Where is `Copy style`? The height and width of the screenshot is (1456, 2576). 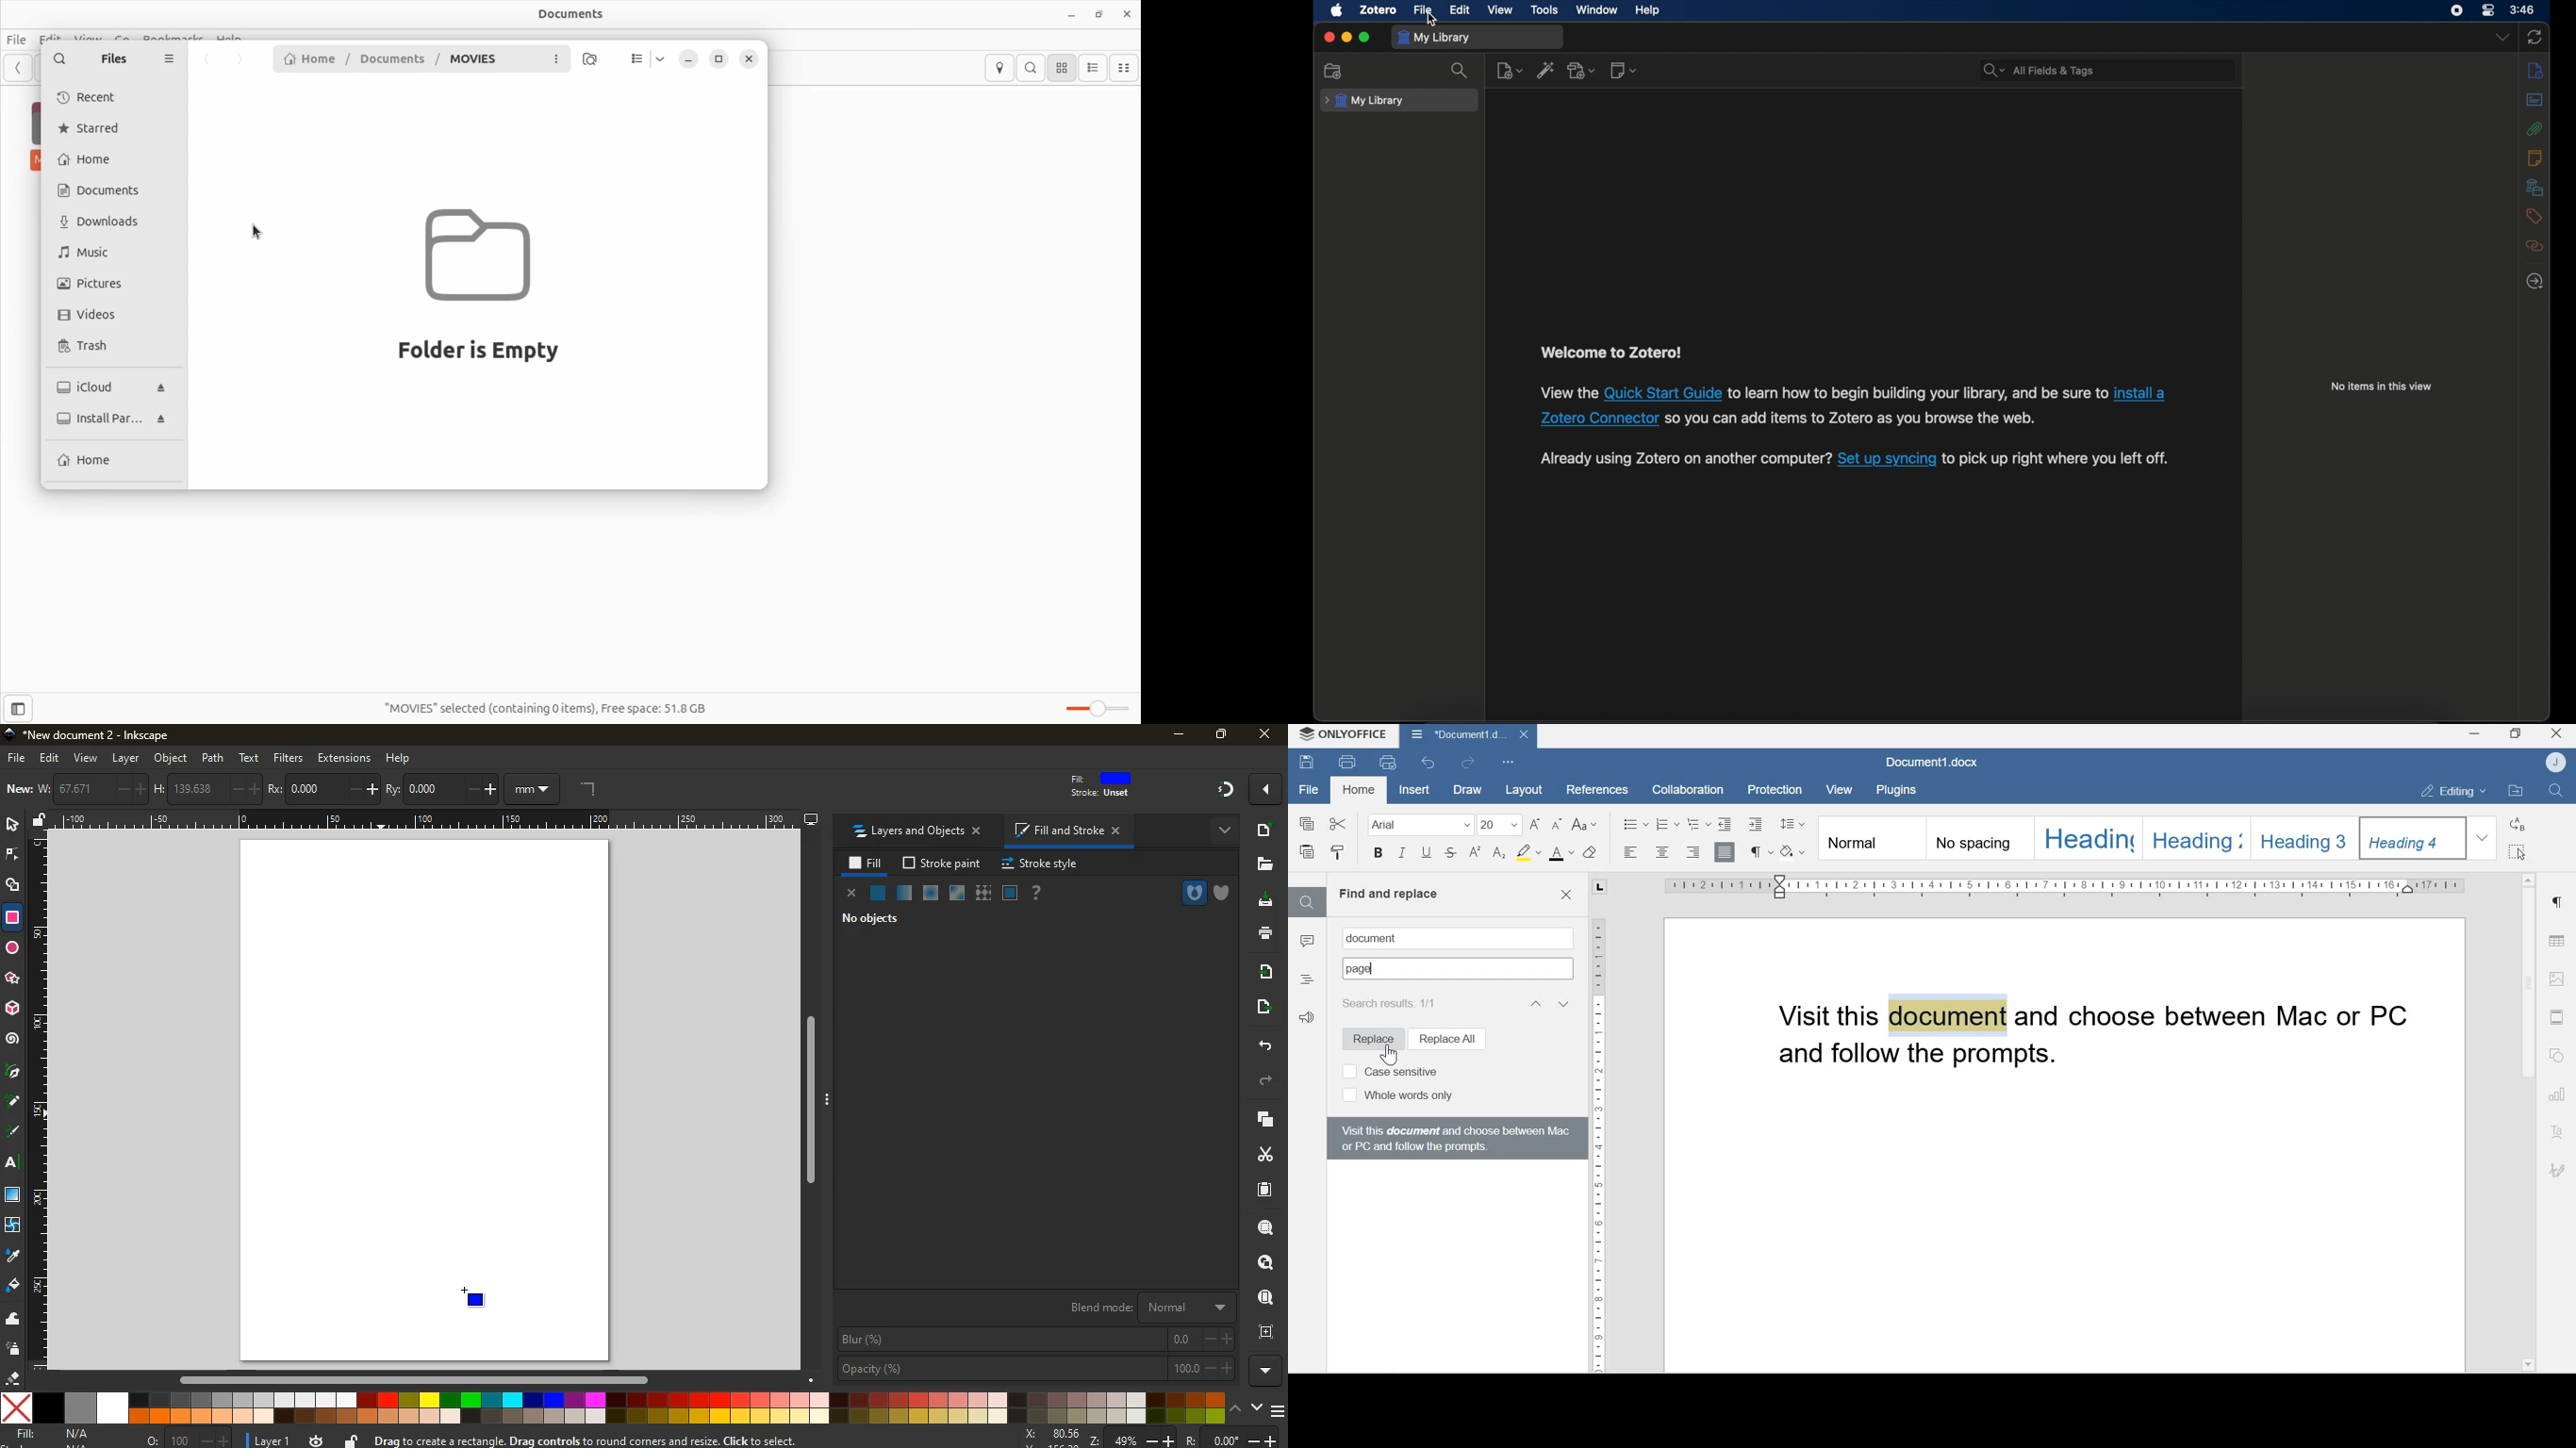
Copy style is located at coordinates (1338, 853).